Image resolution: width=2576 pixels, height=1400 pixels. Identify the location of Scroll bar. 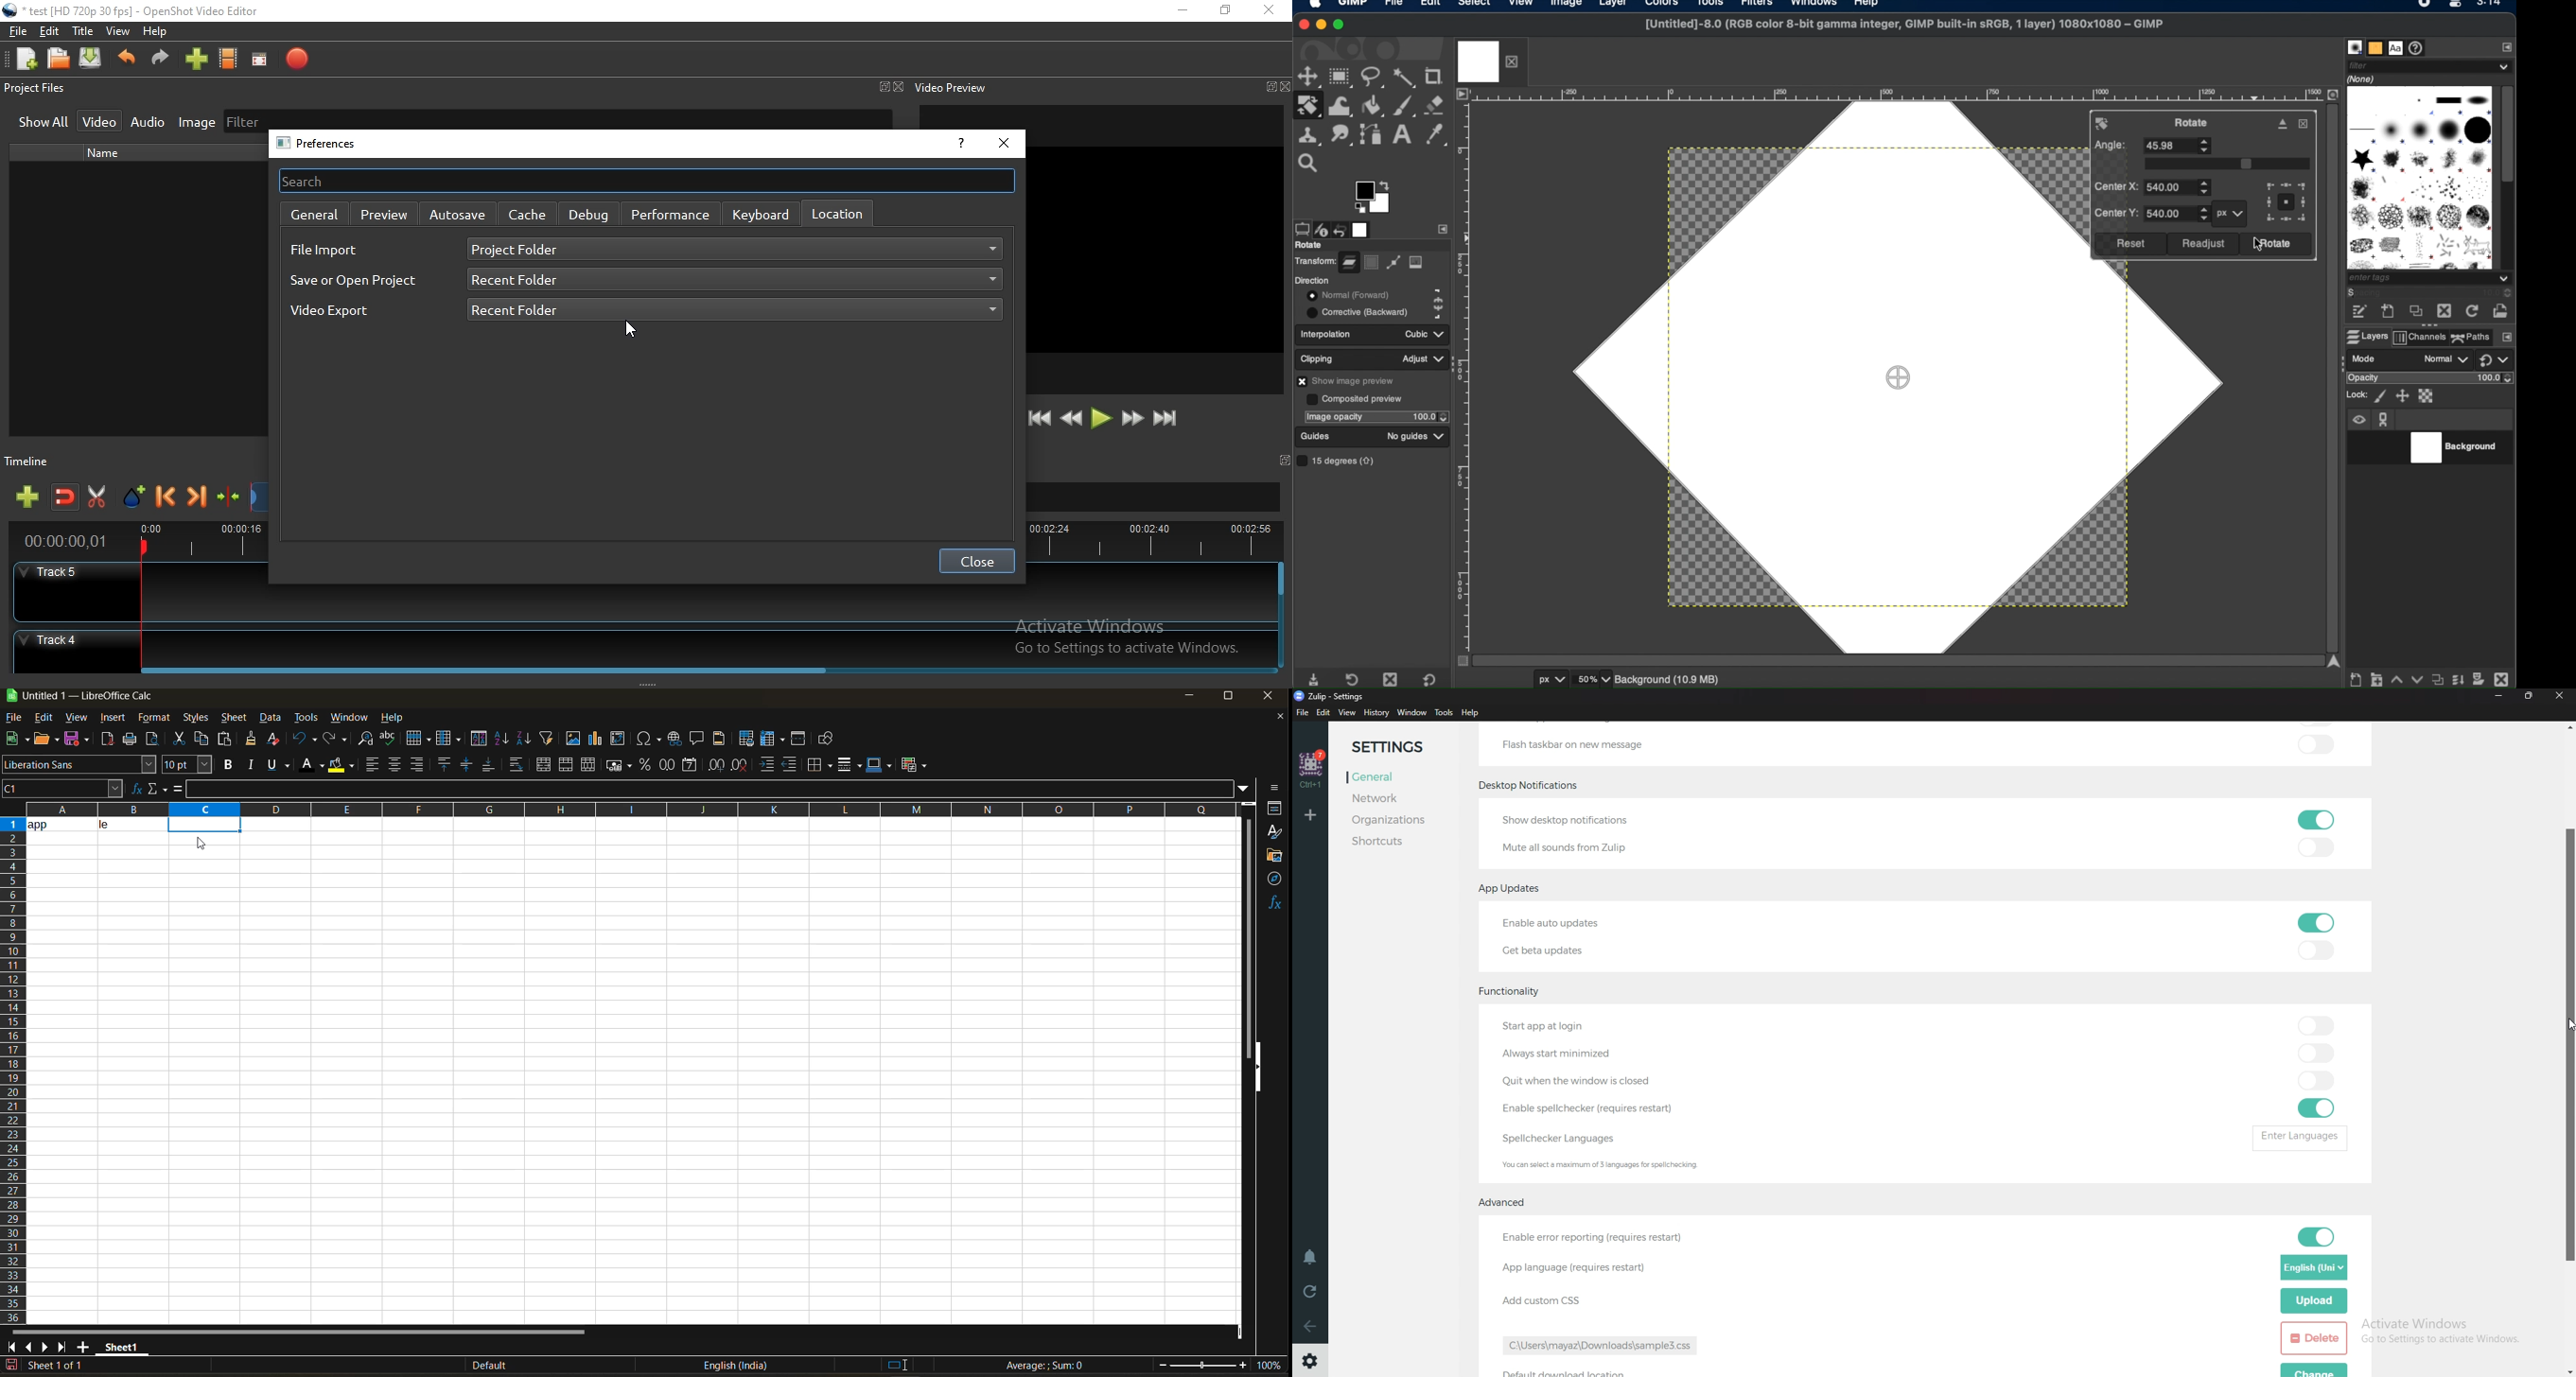
(2570, 1046).